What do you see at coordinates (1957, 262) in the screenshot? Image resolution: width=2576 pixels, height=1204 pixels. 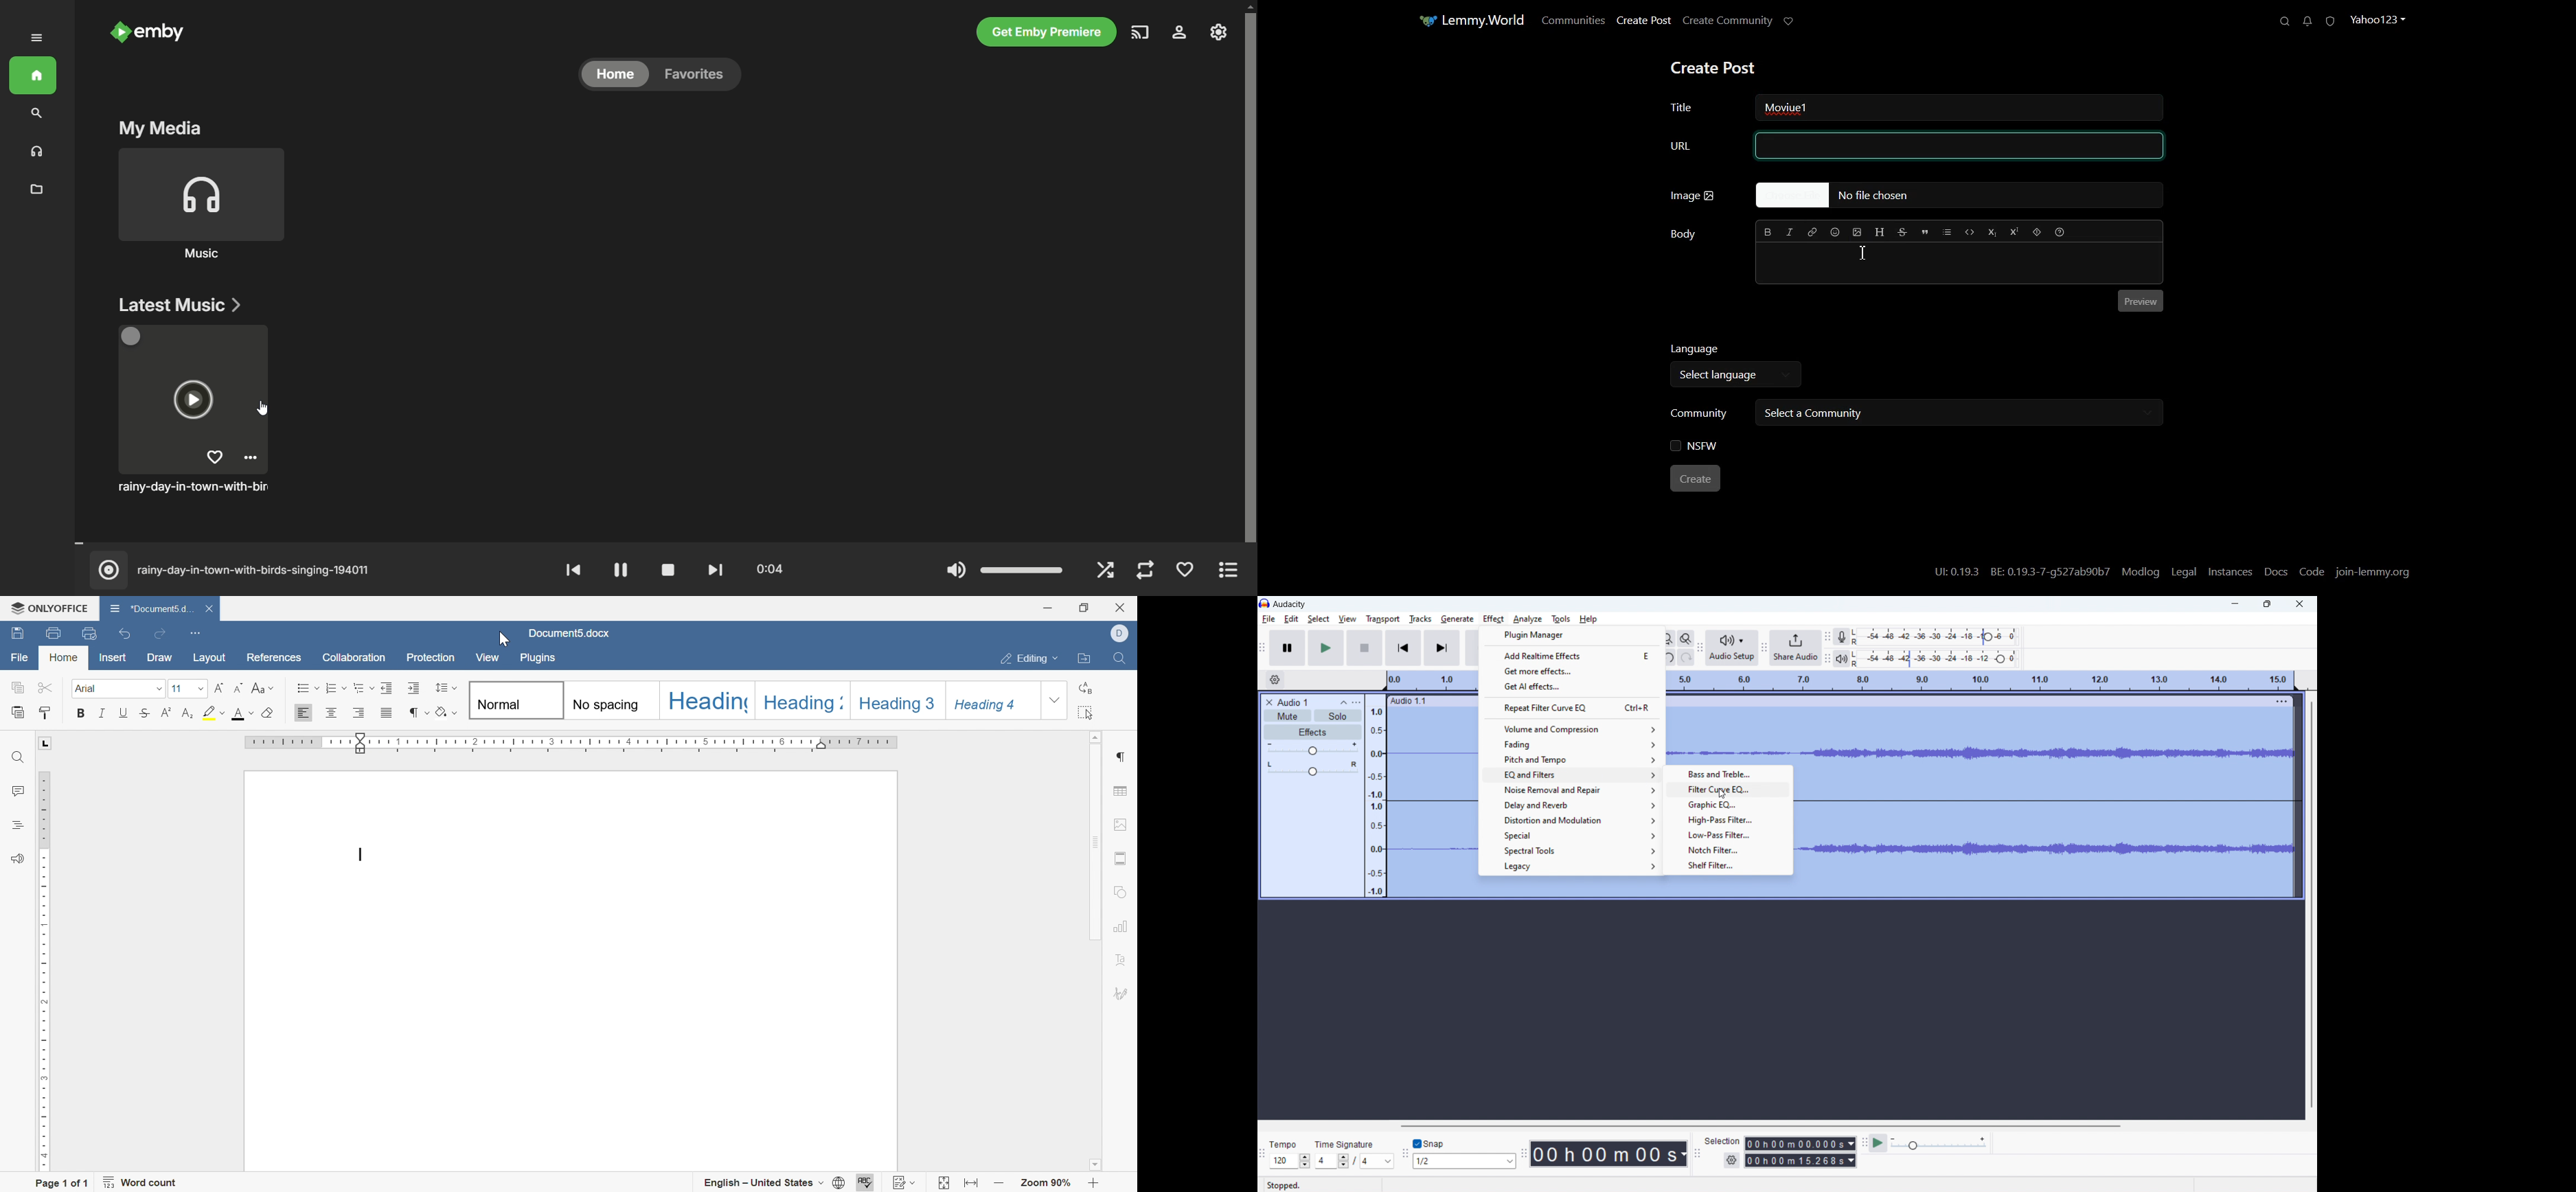 I see `Typing window` at bounding box center [1957, 262].